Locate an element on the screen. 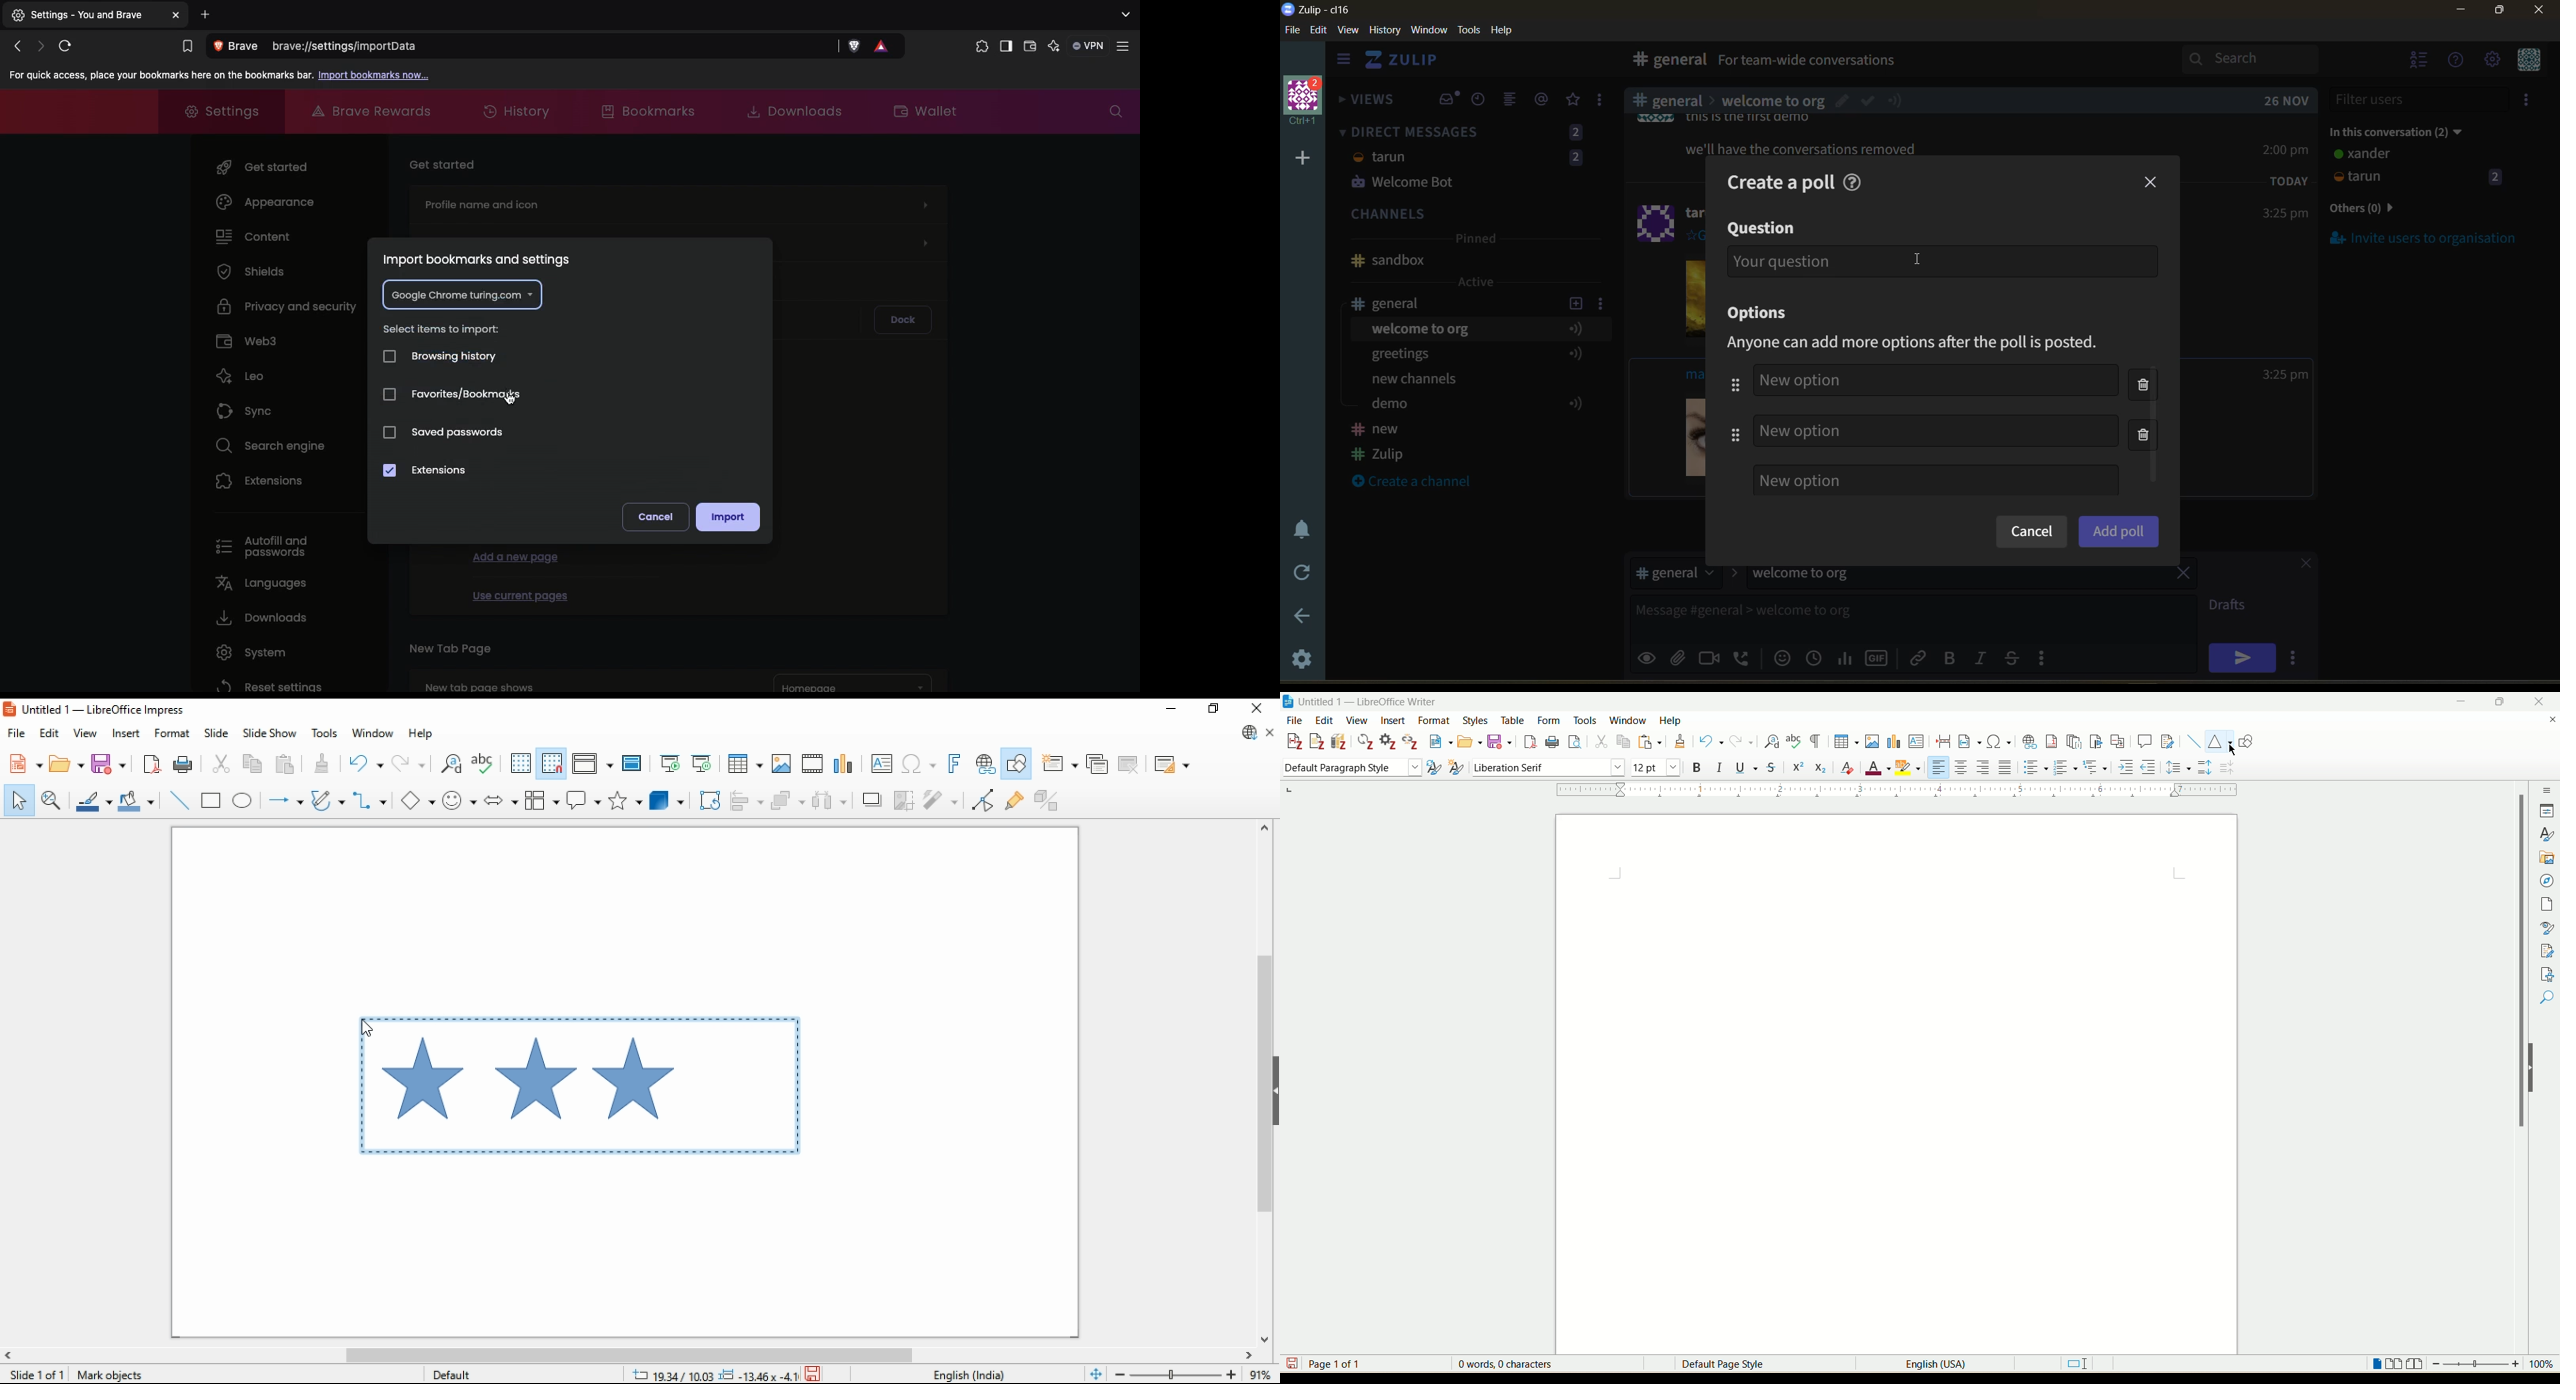 The image size is (2576, 1400). slide show is located at coordinates (268, 734).